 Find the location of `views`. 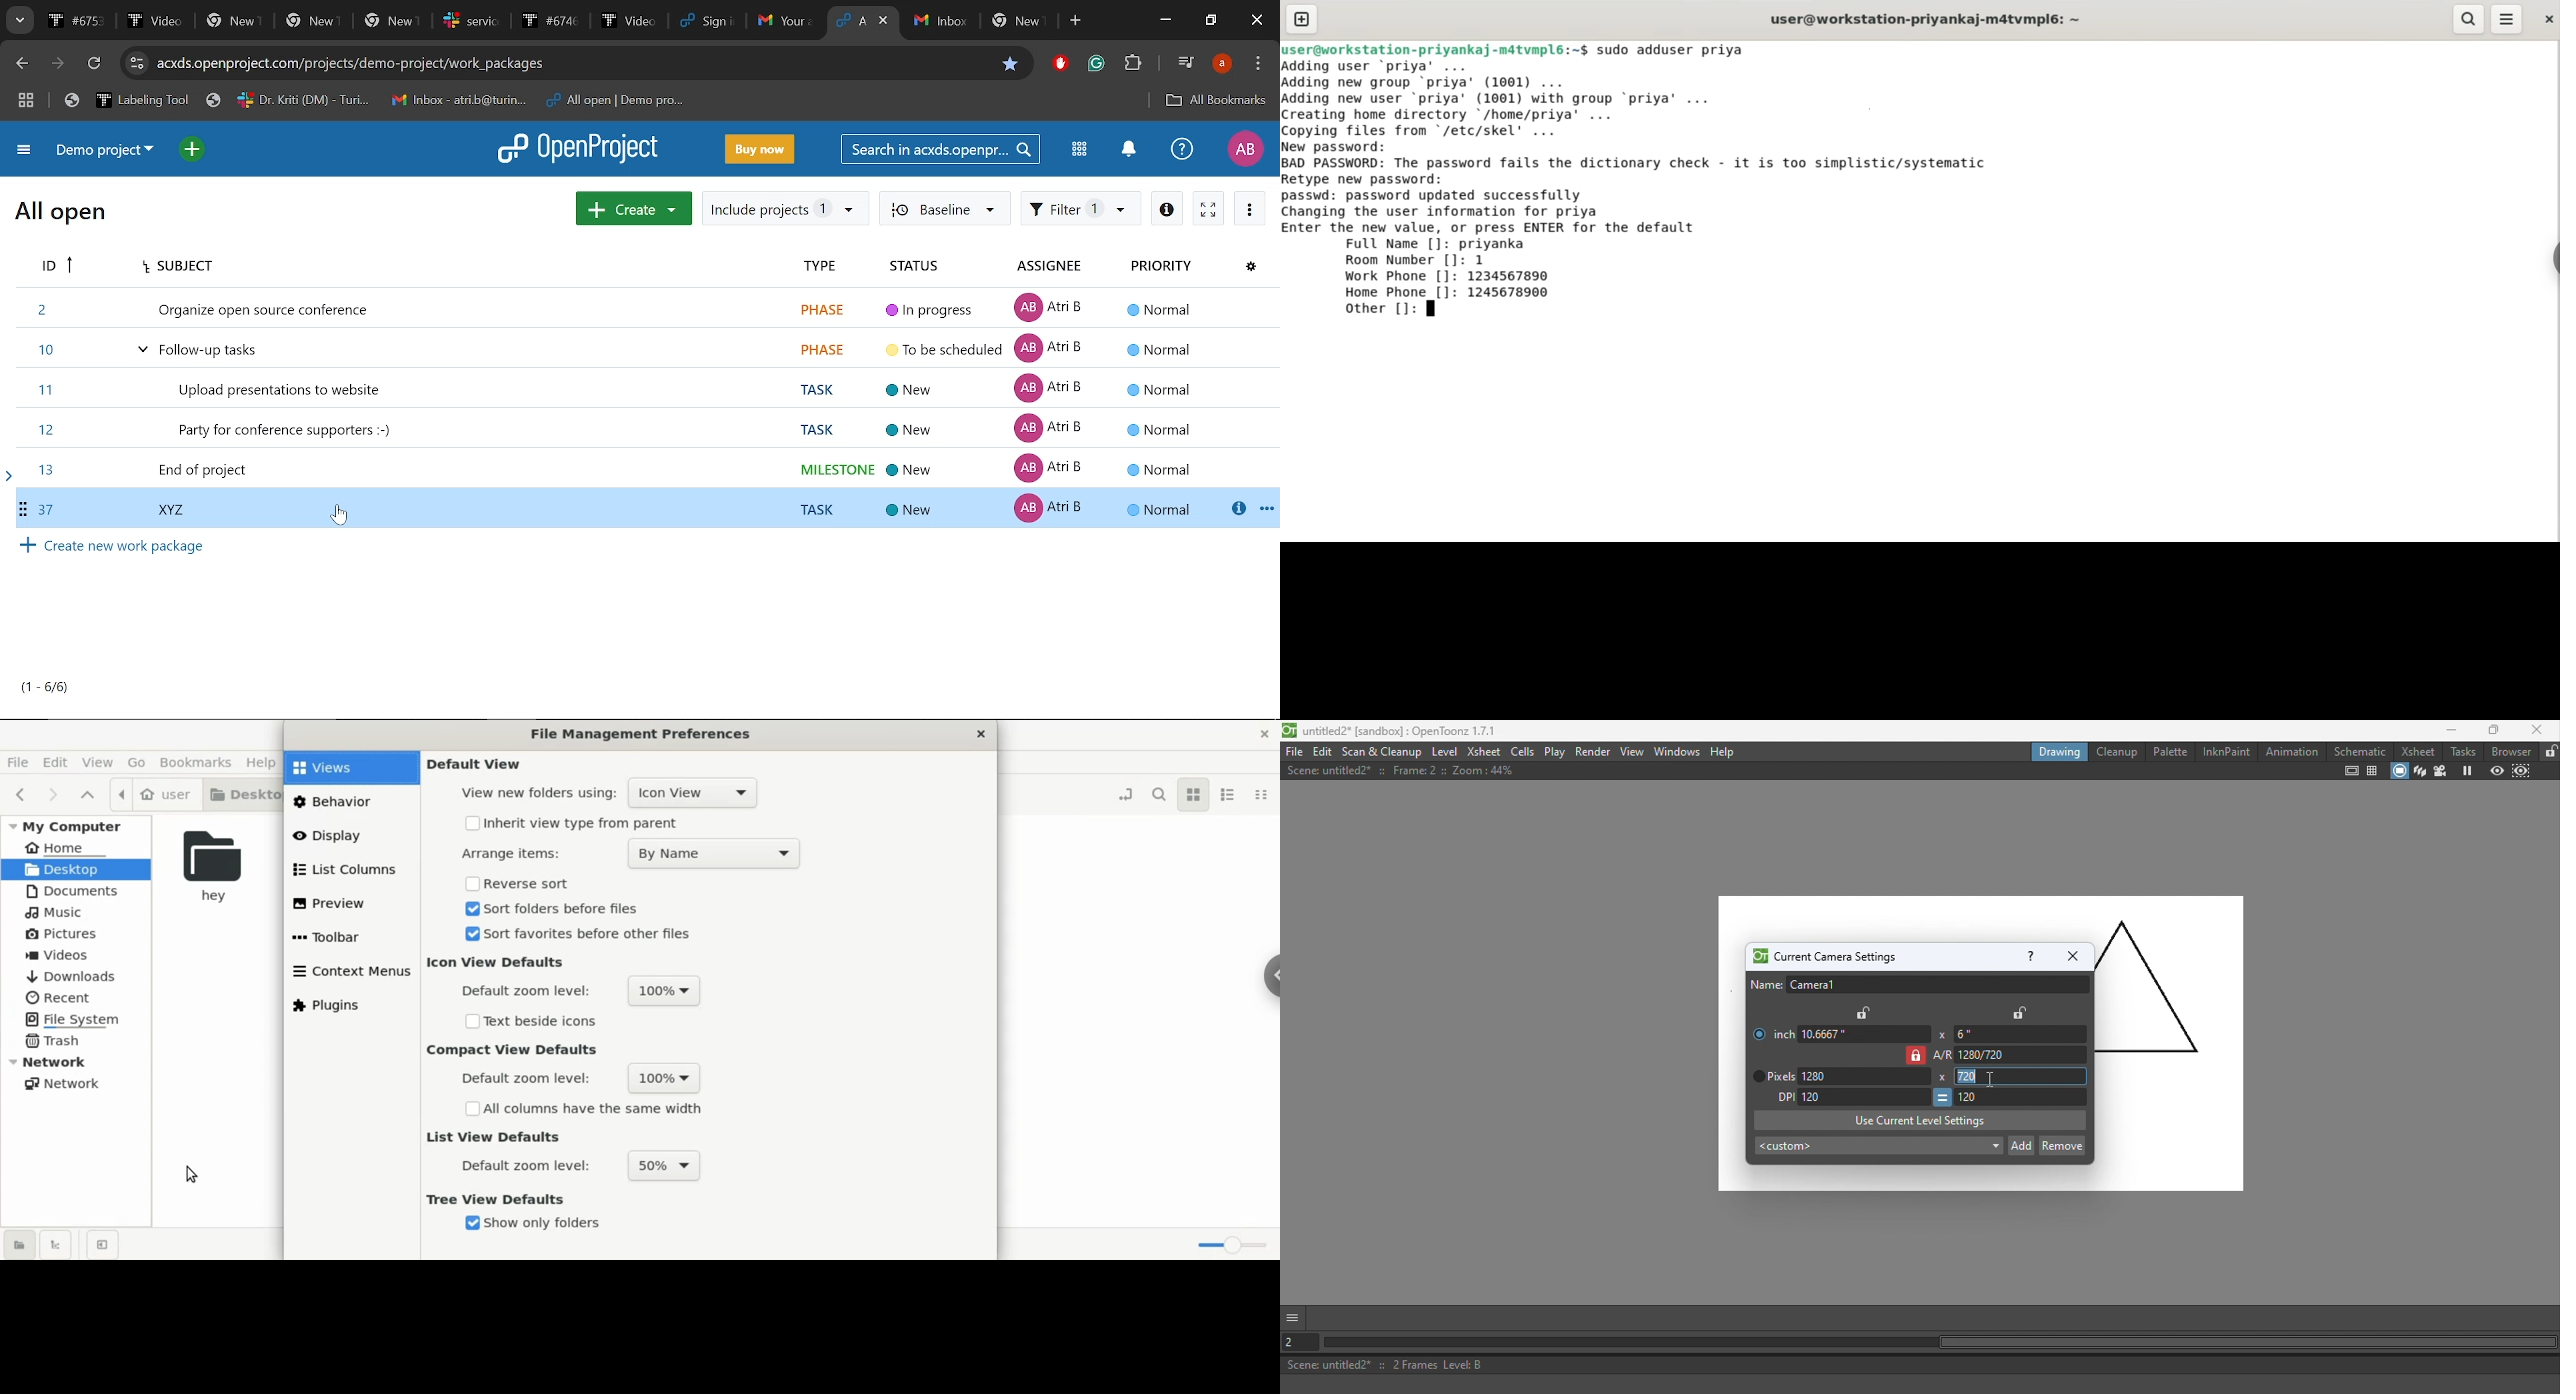

views is located at coordinates (352, 768).